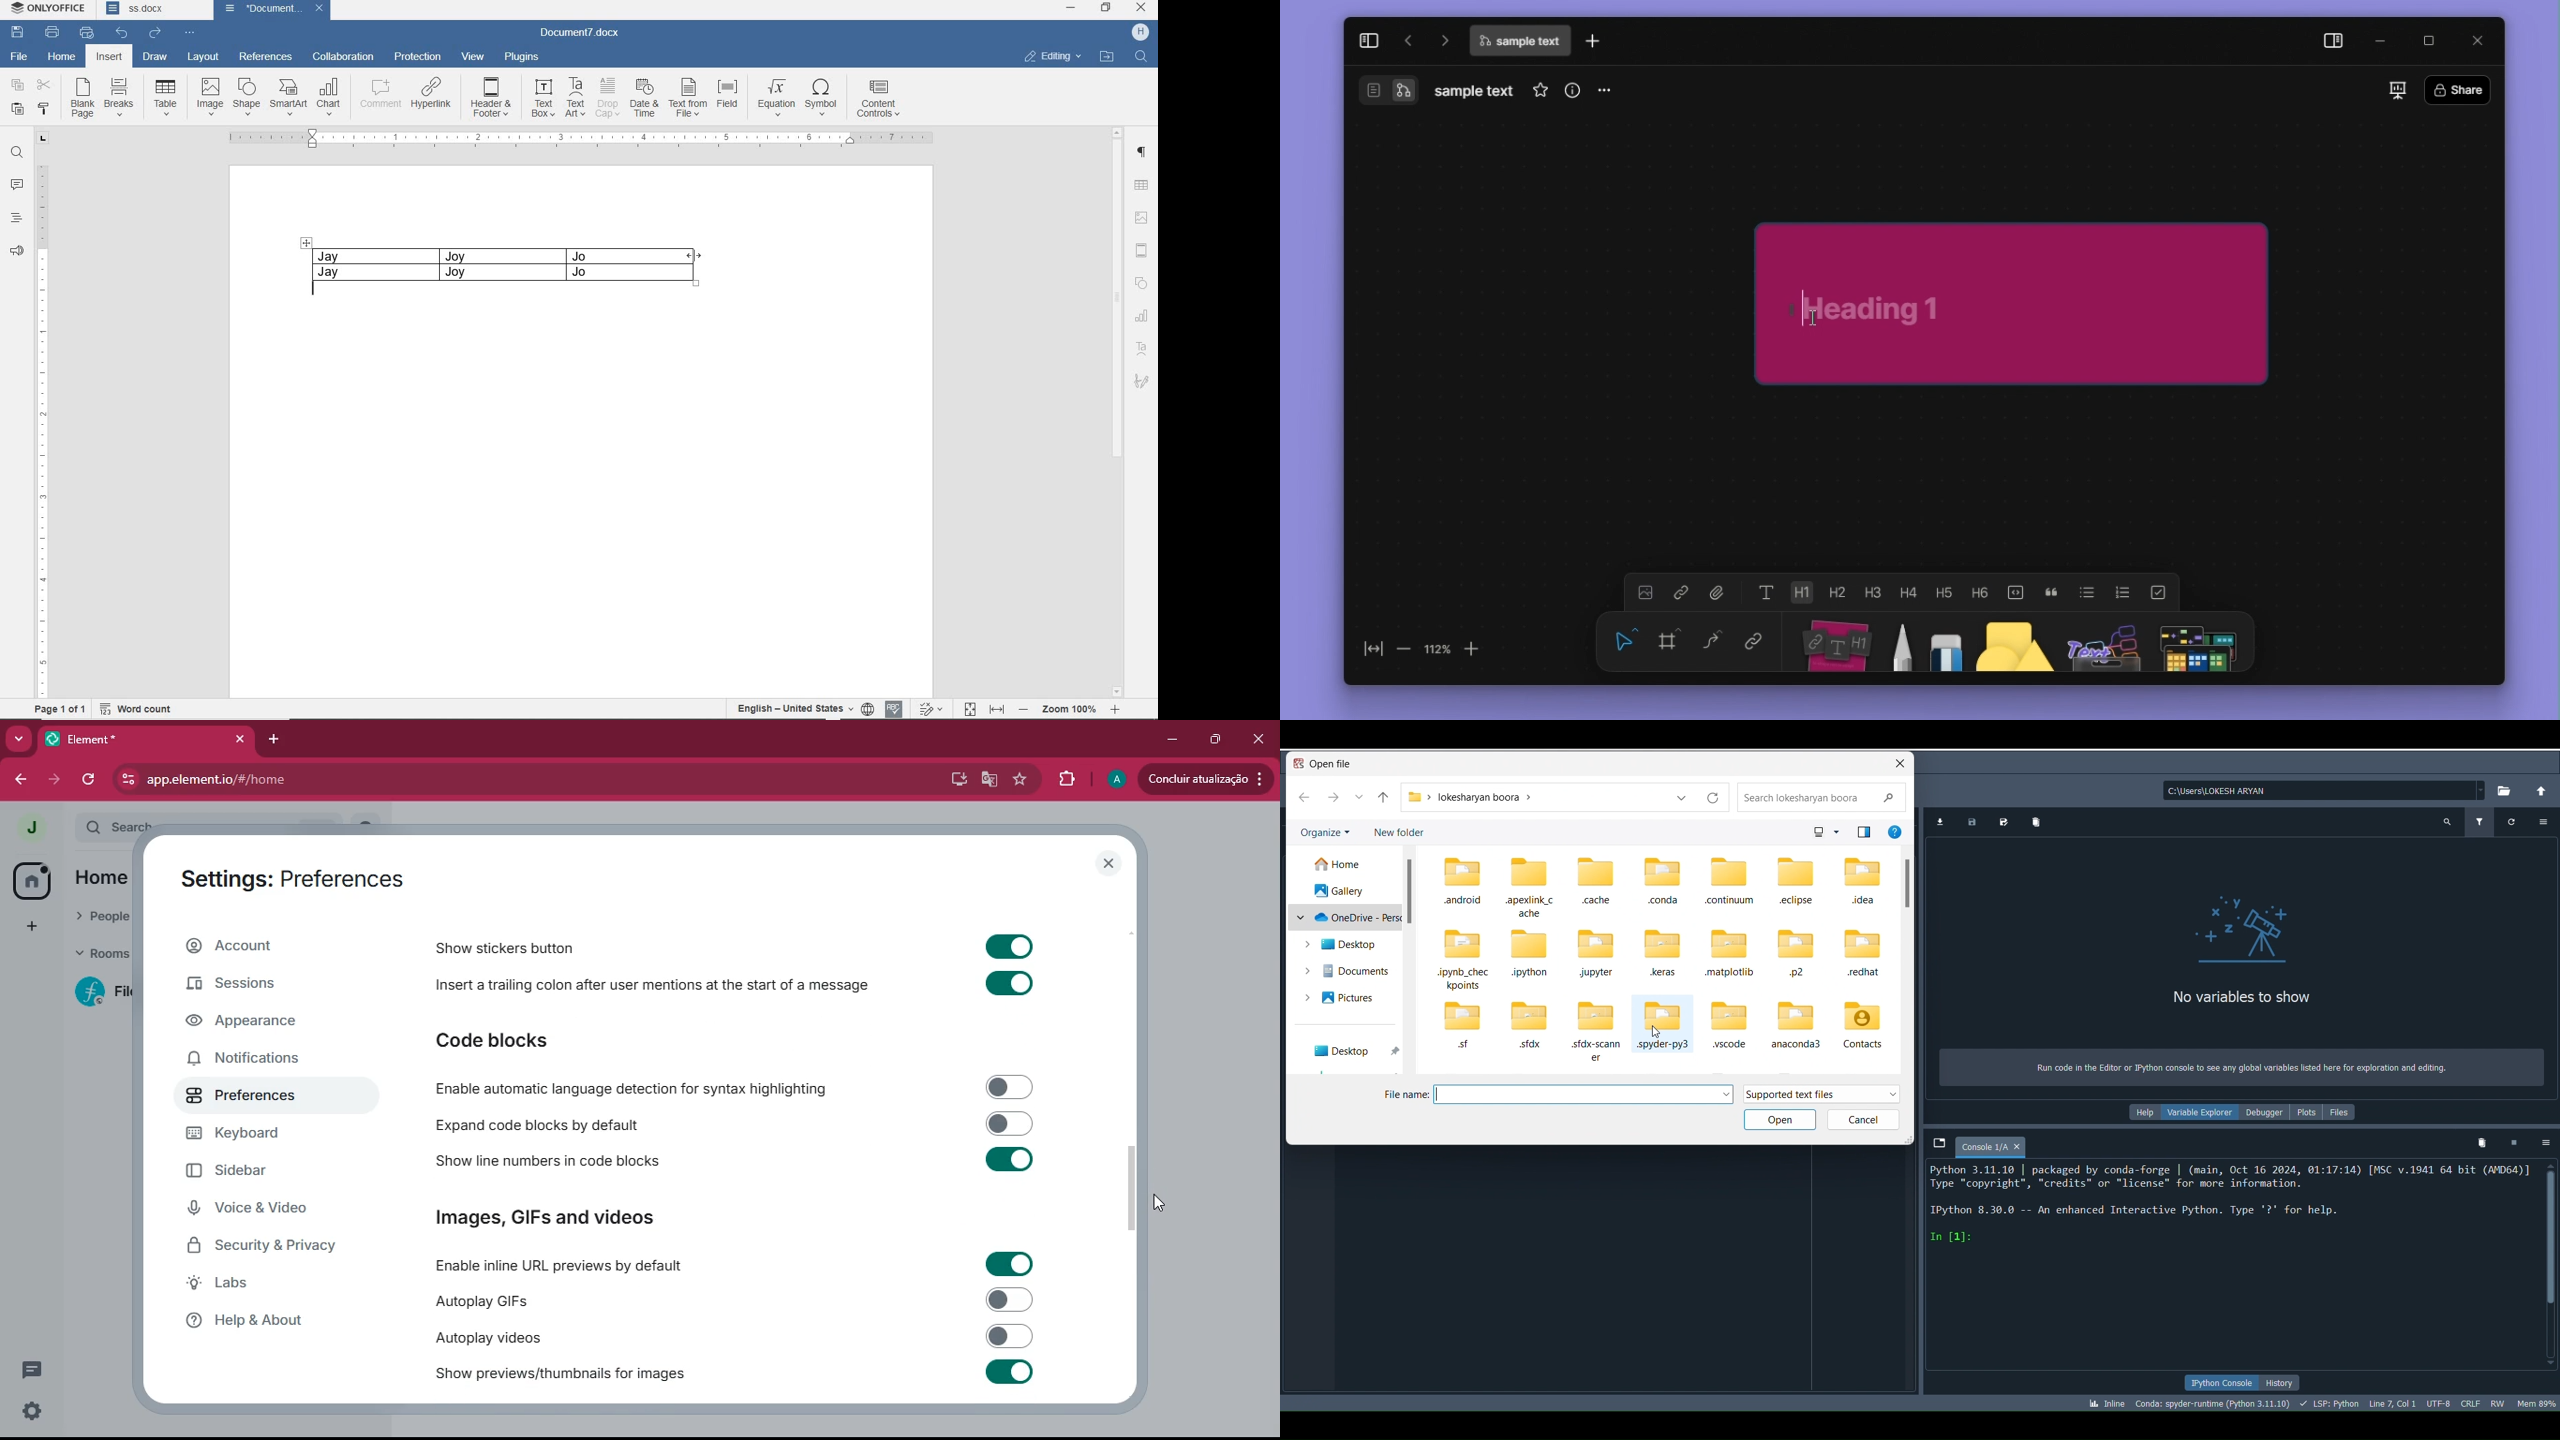  Describe the element at coordinates (1009, 1264) in the screenshot. I see `` at that location.